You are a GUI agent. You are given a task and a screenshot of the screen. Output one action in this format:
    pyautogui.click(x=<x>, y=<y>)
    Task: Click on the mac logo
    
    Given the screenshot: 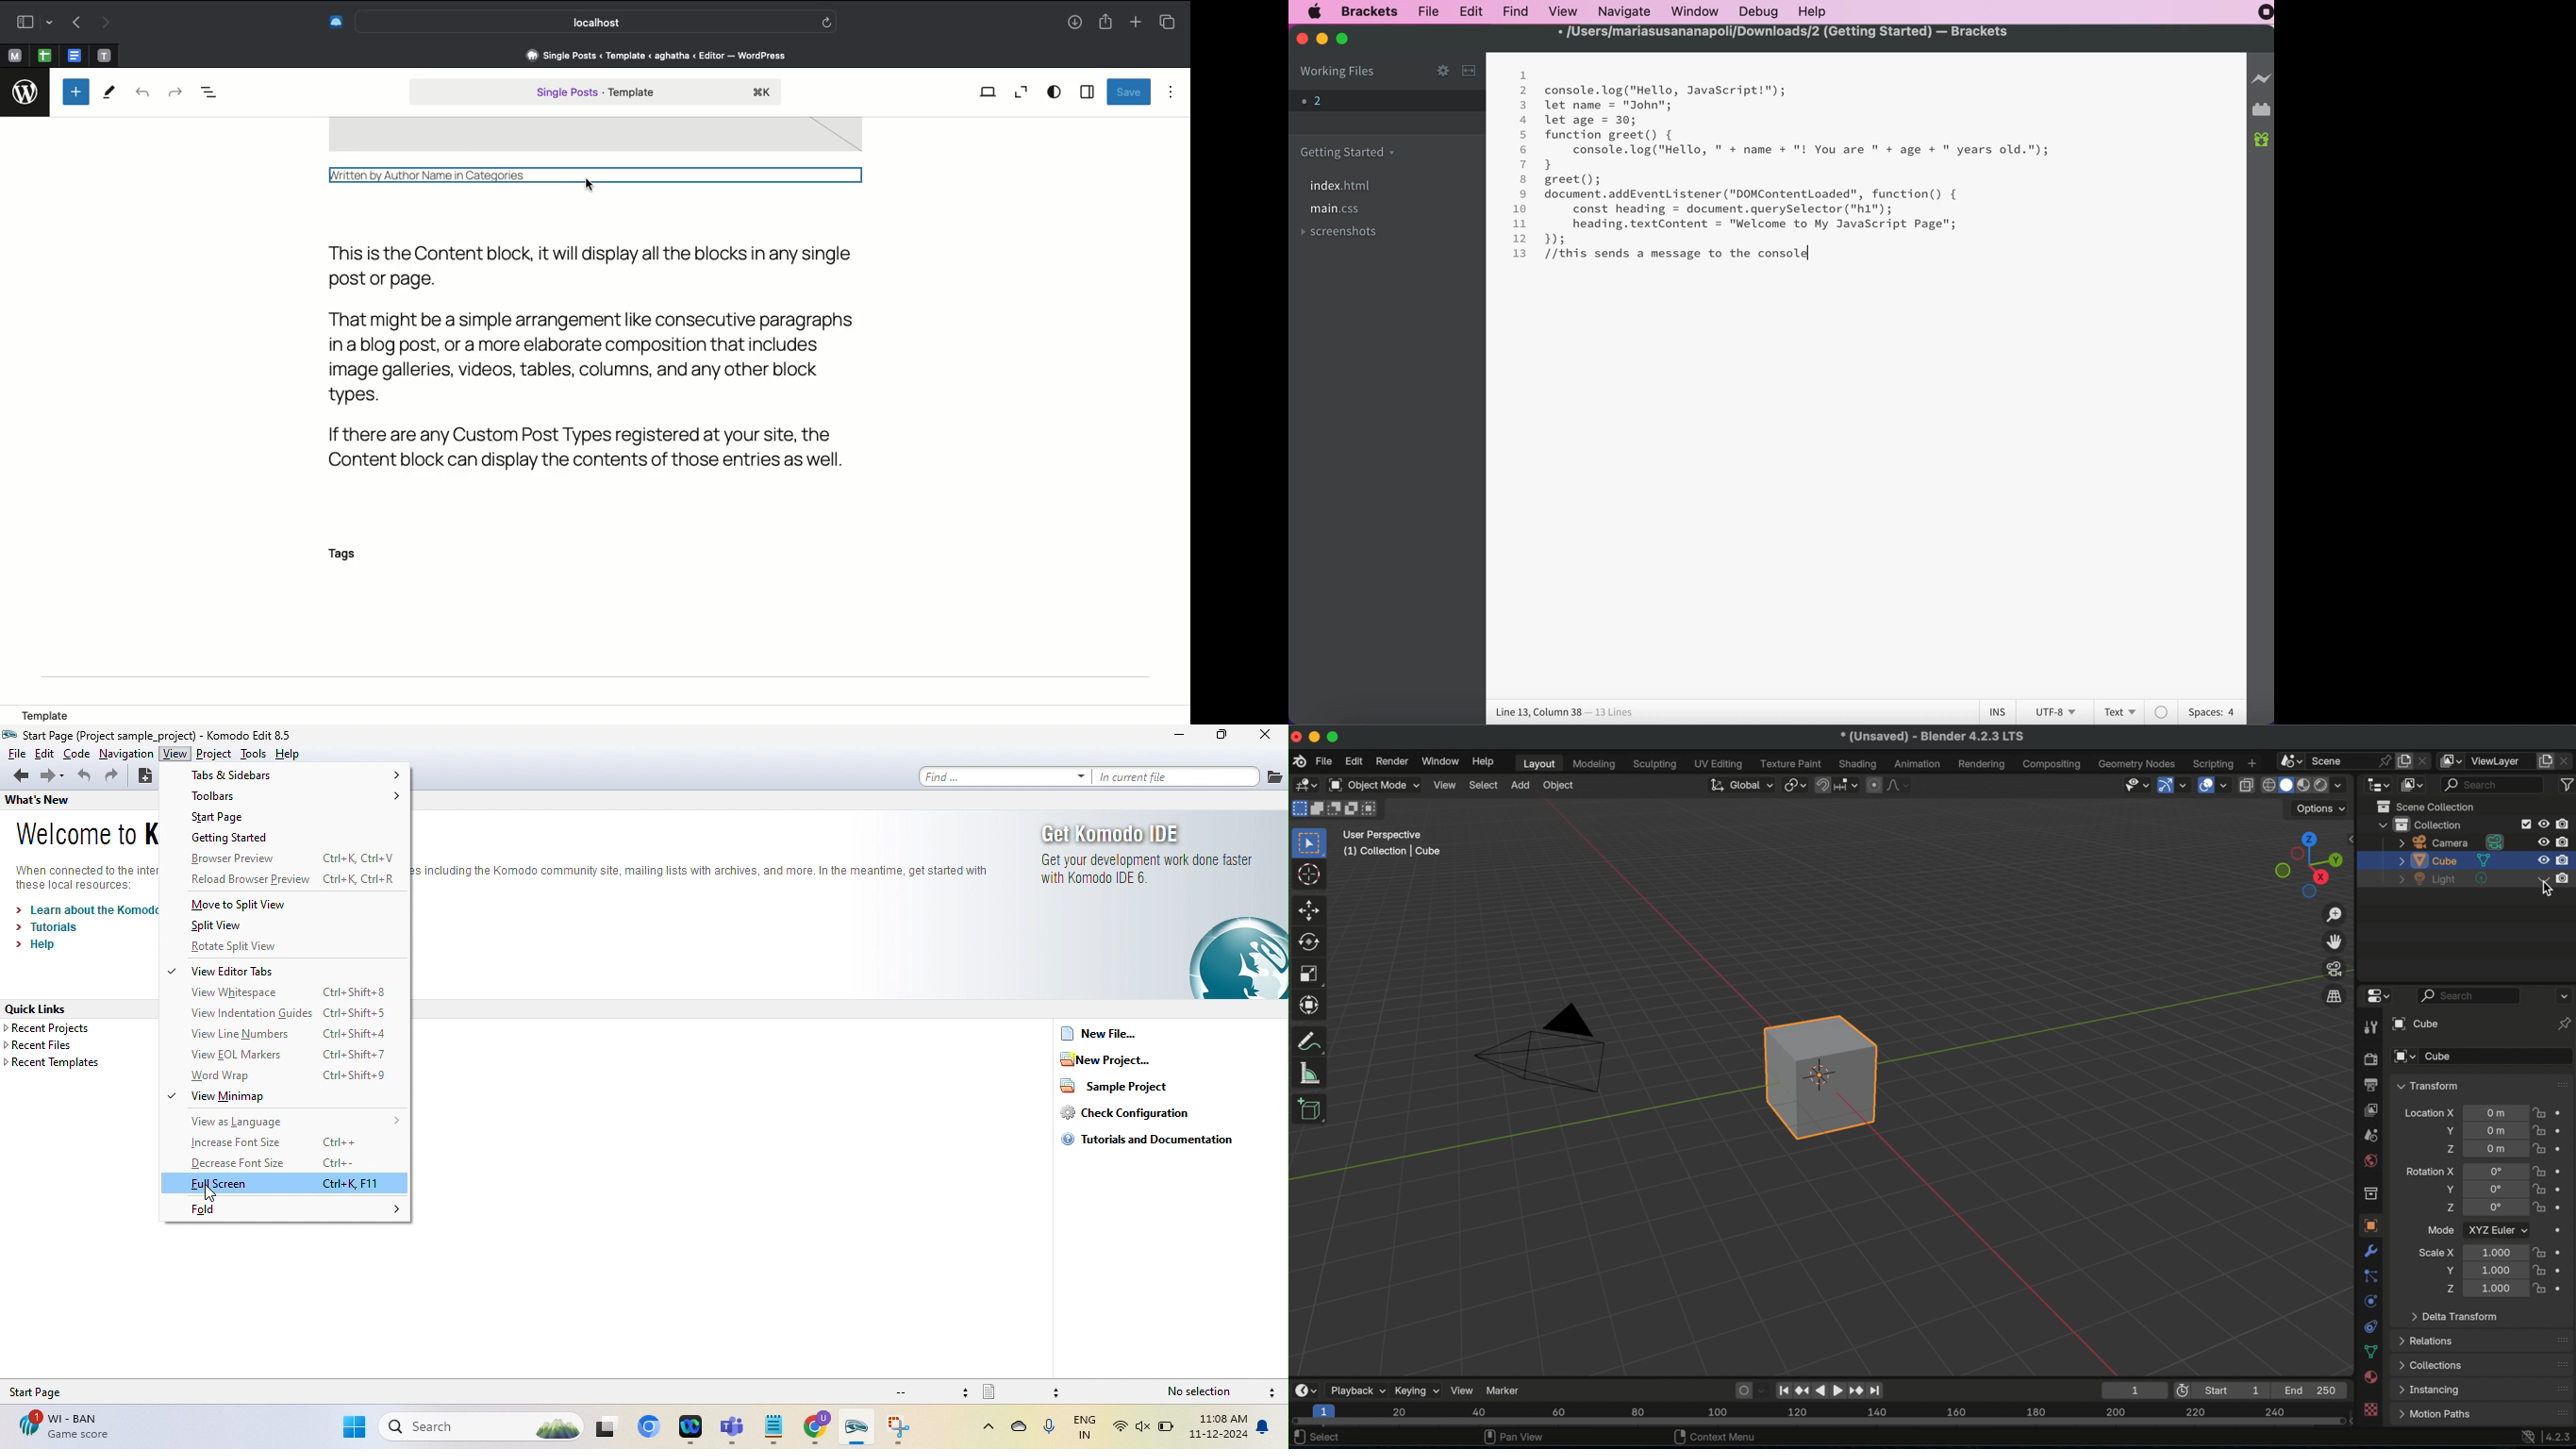 What is the action you would take?
    pyautogui.click(x=1316, y=12)
    